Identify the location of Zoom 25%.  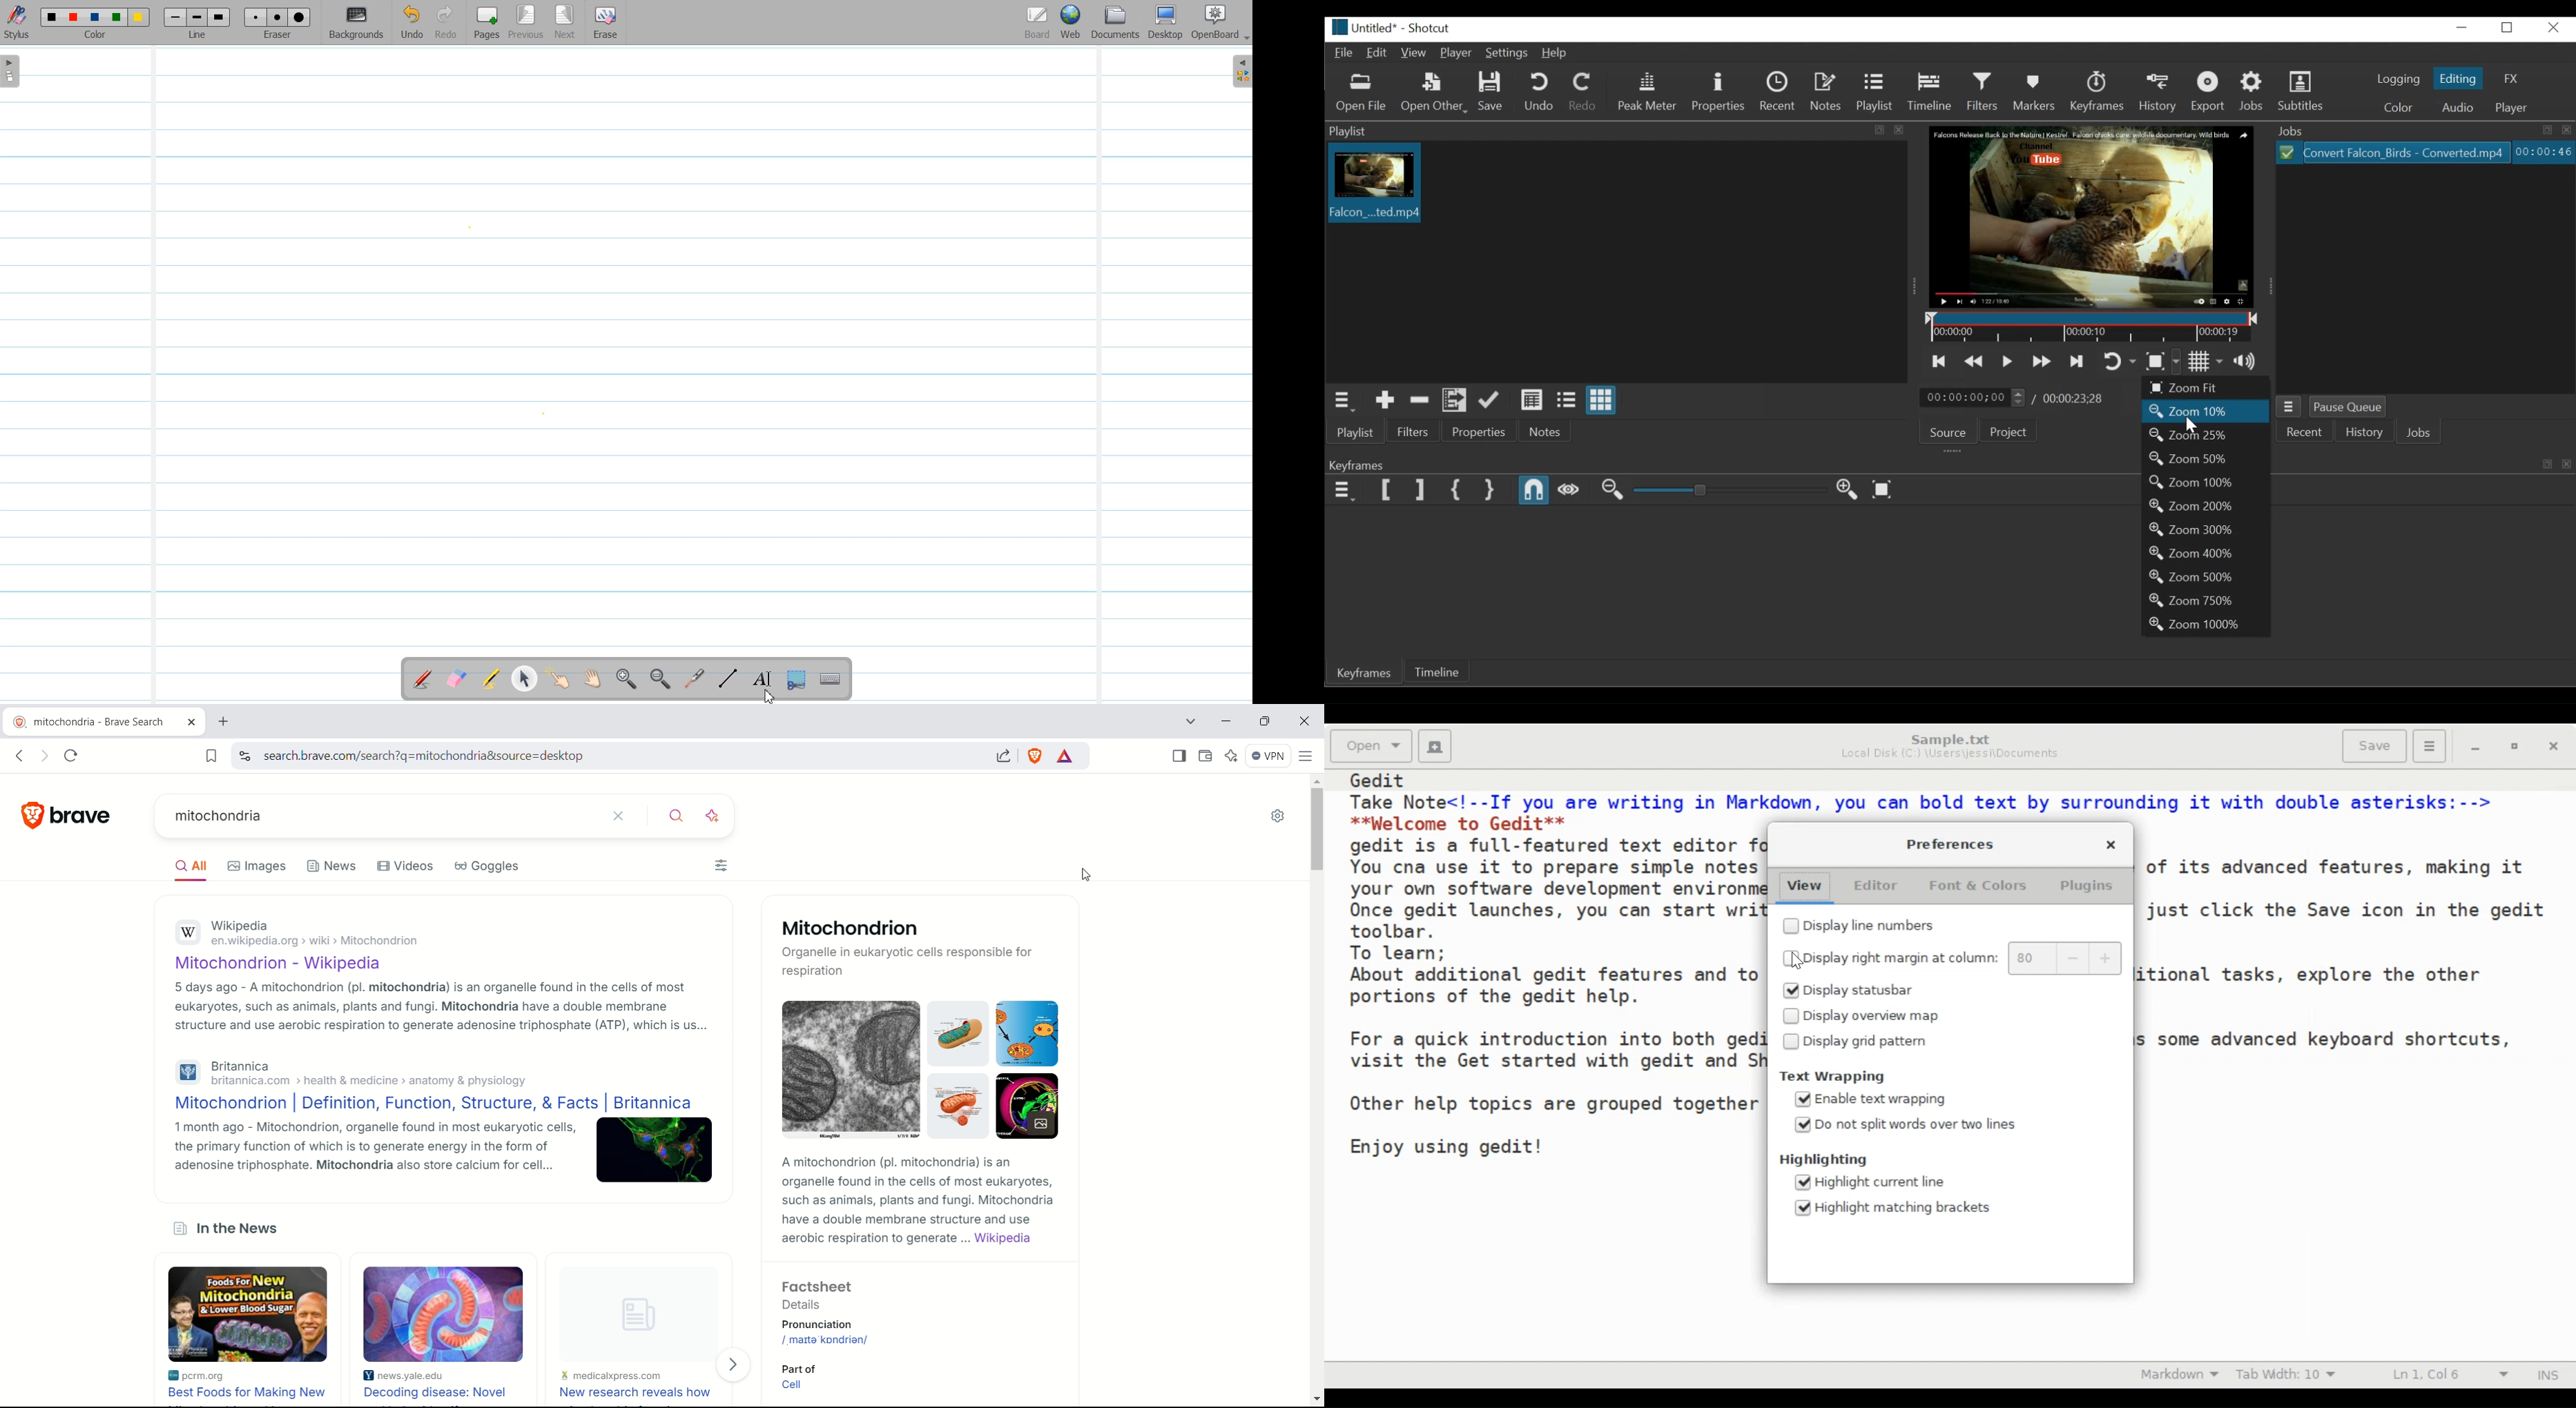
(2206, 434).